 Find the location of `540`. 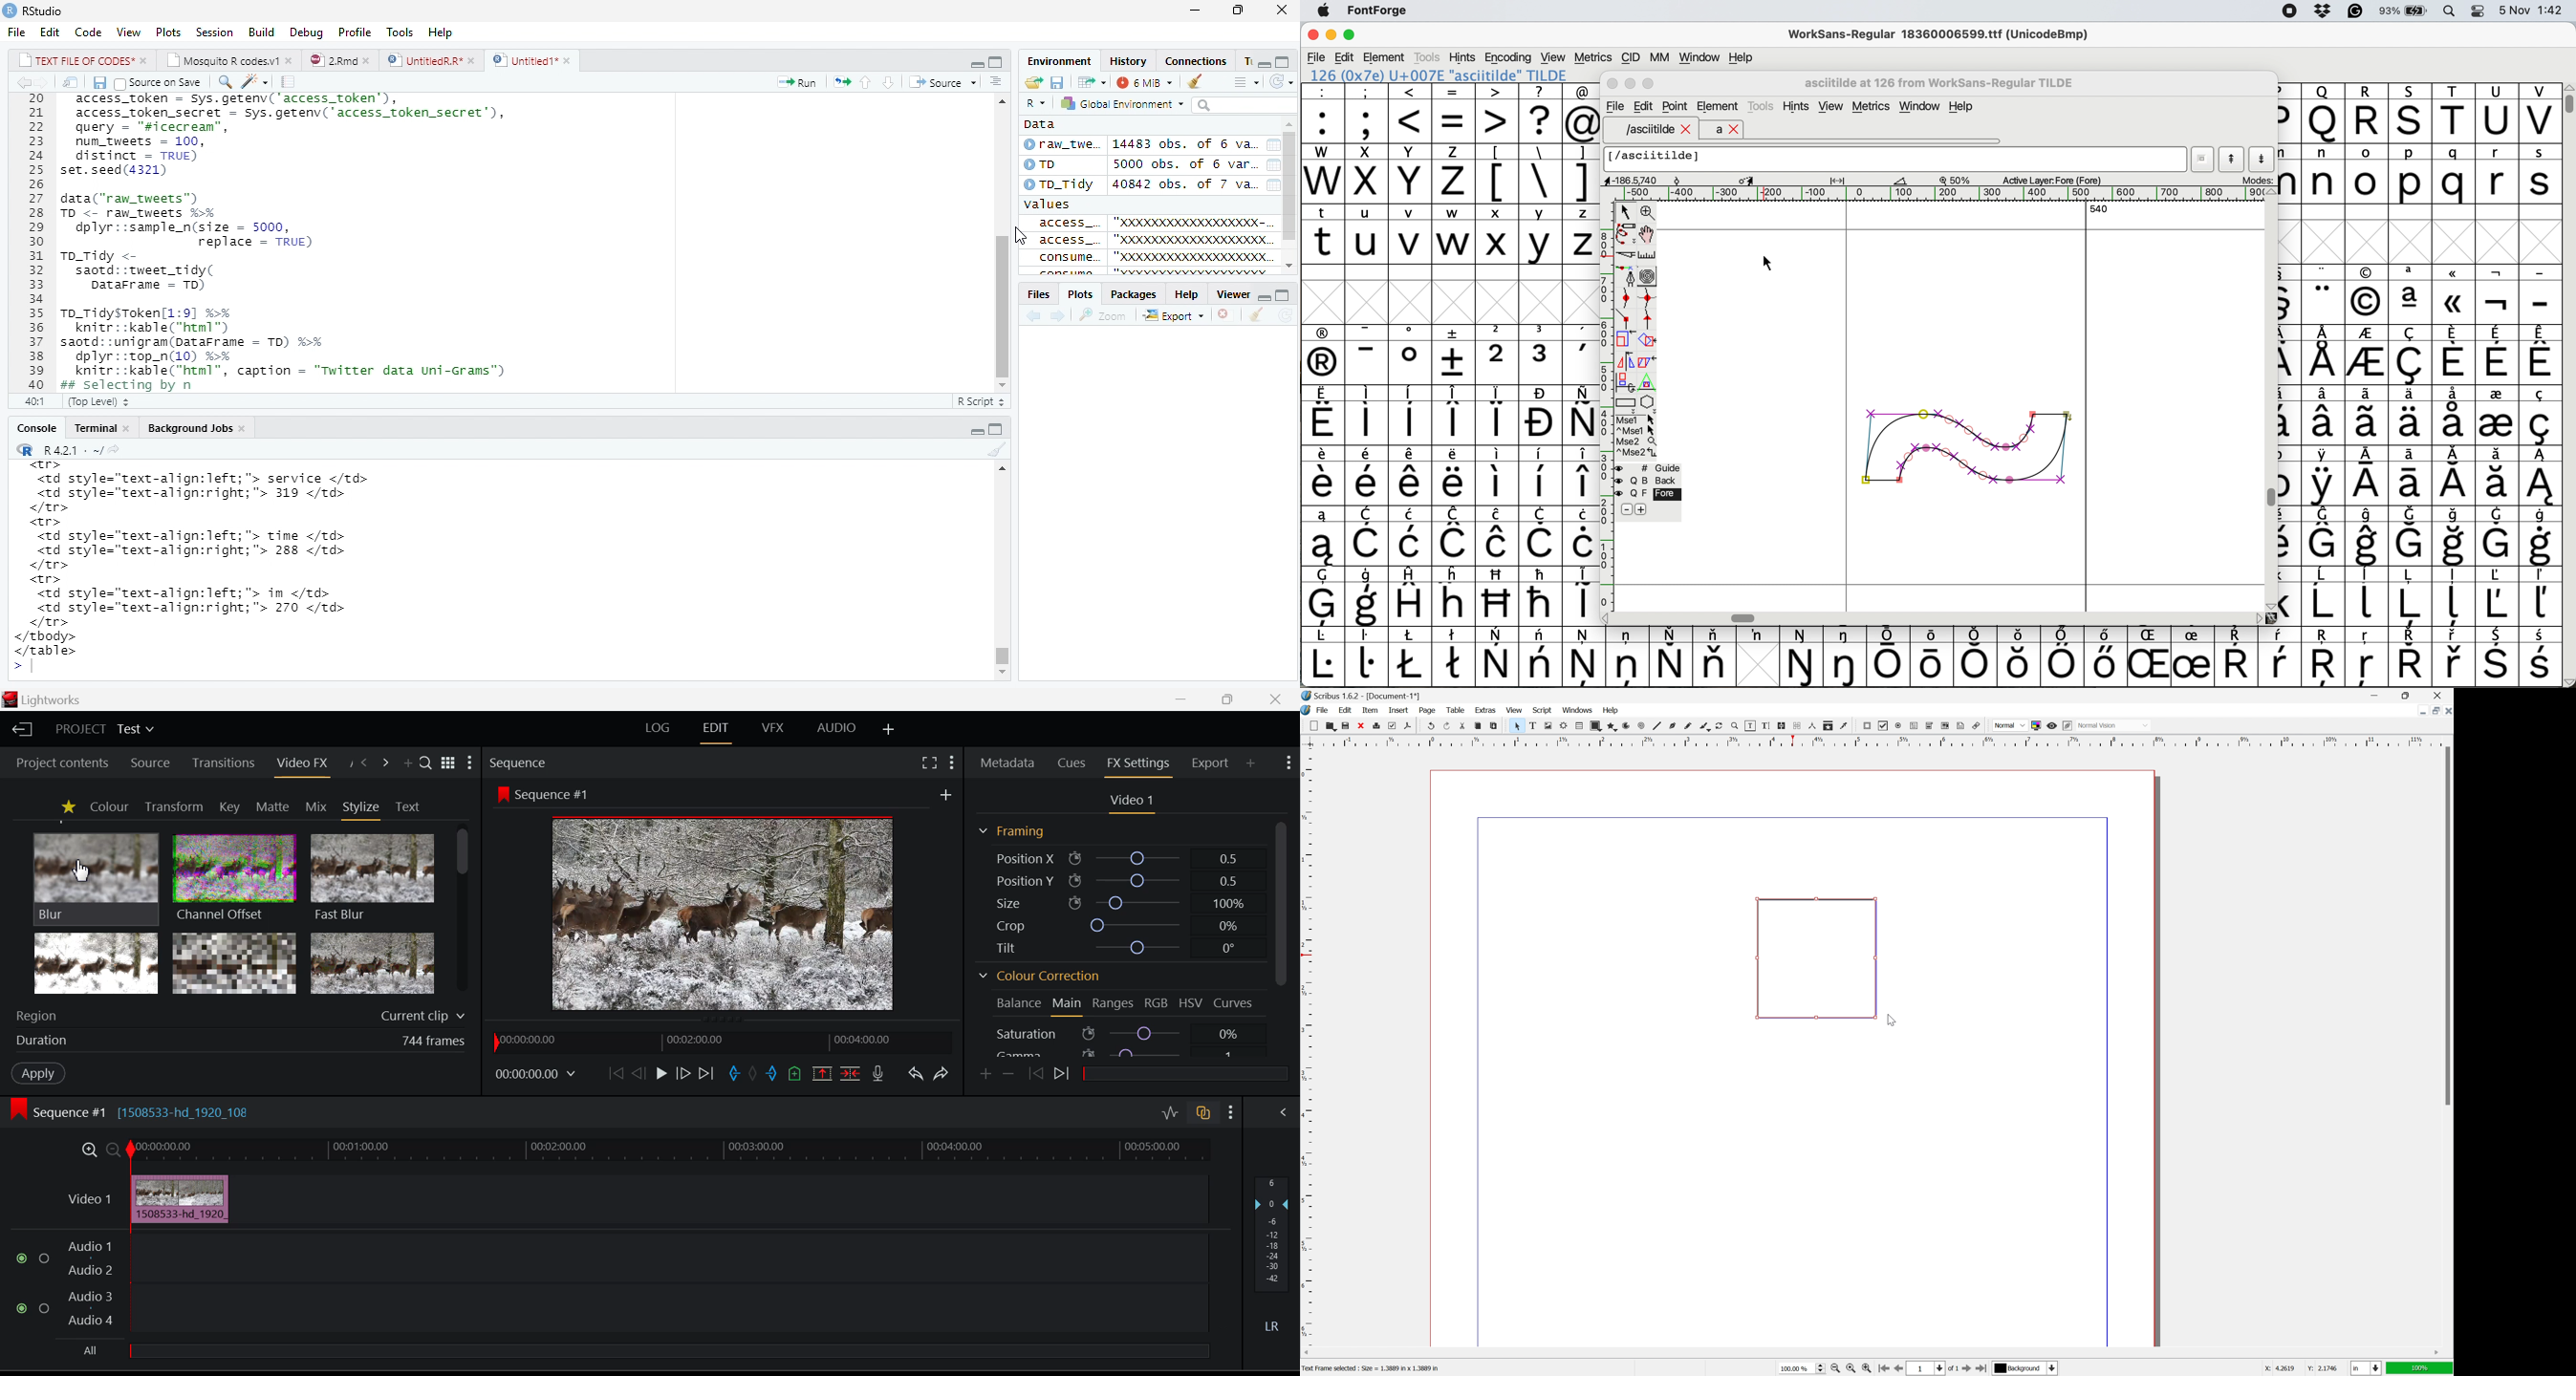

540 is located at coordinates (2100, 210).